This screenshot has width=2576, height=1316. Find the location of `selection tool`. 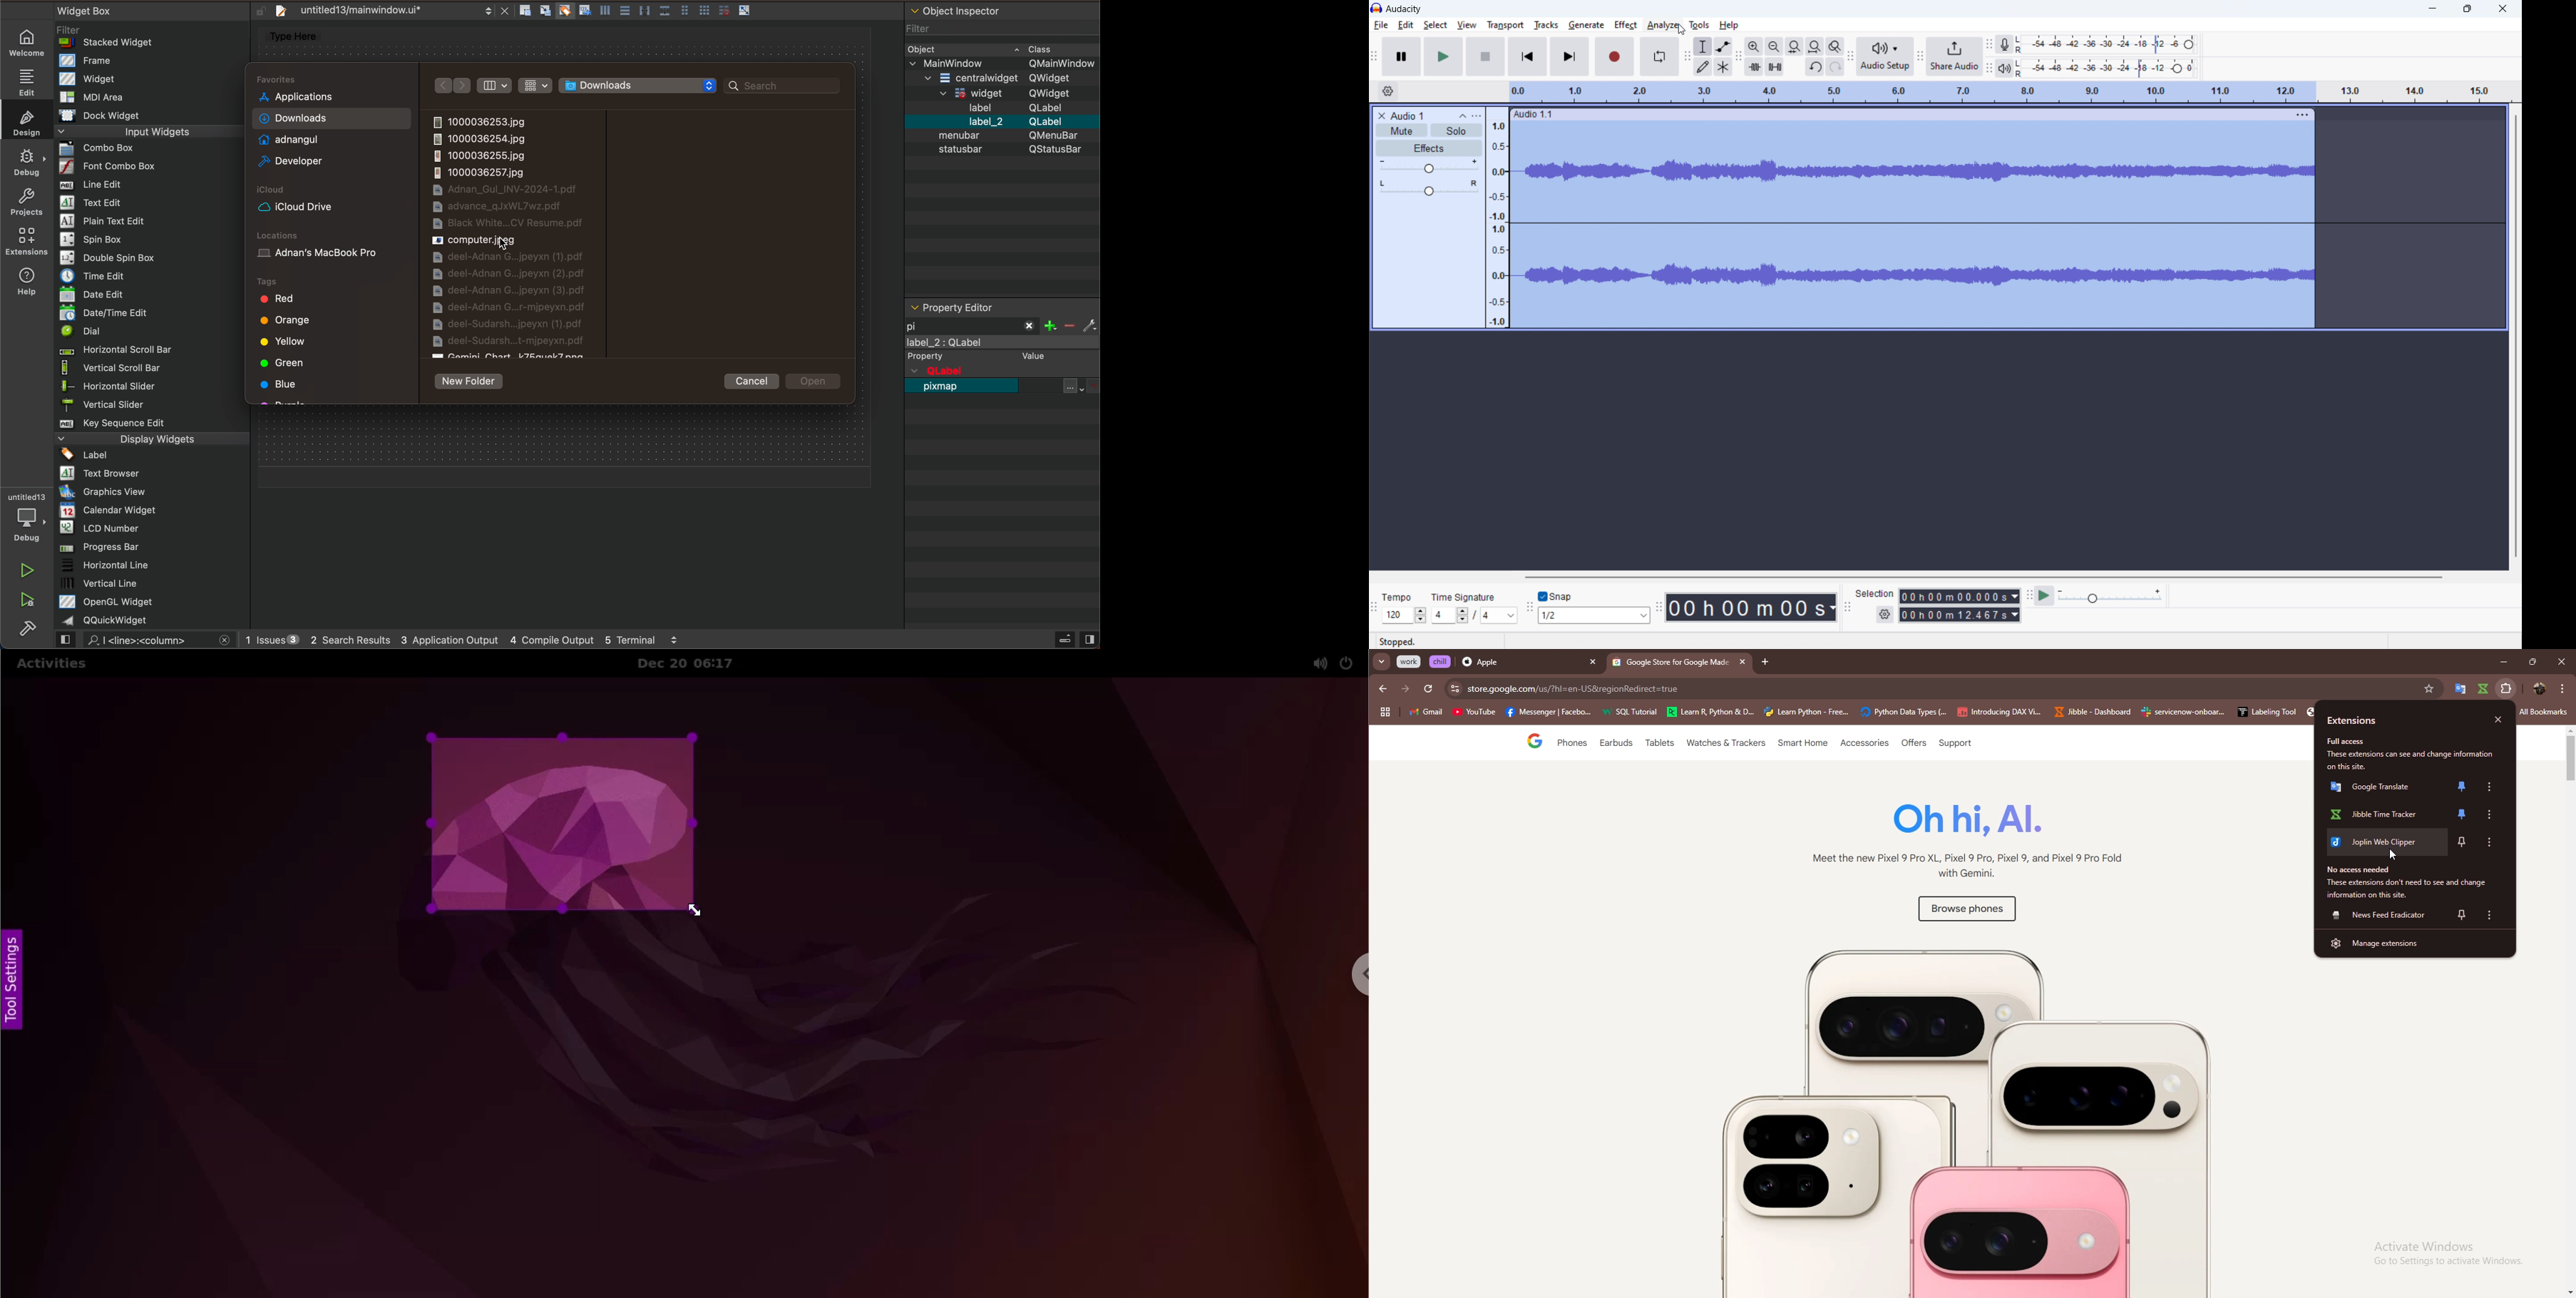

selection tool is located at coordinates (1703, 46).